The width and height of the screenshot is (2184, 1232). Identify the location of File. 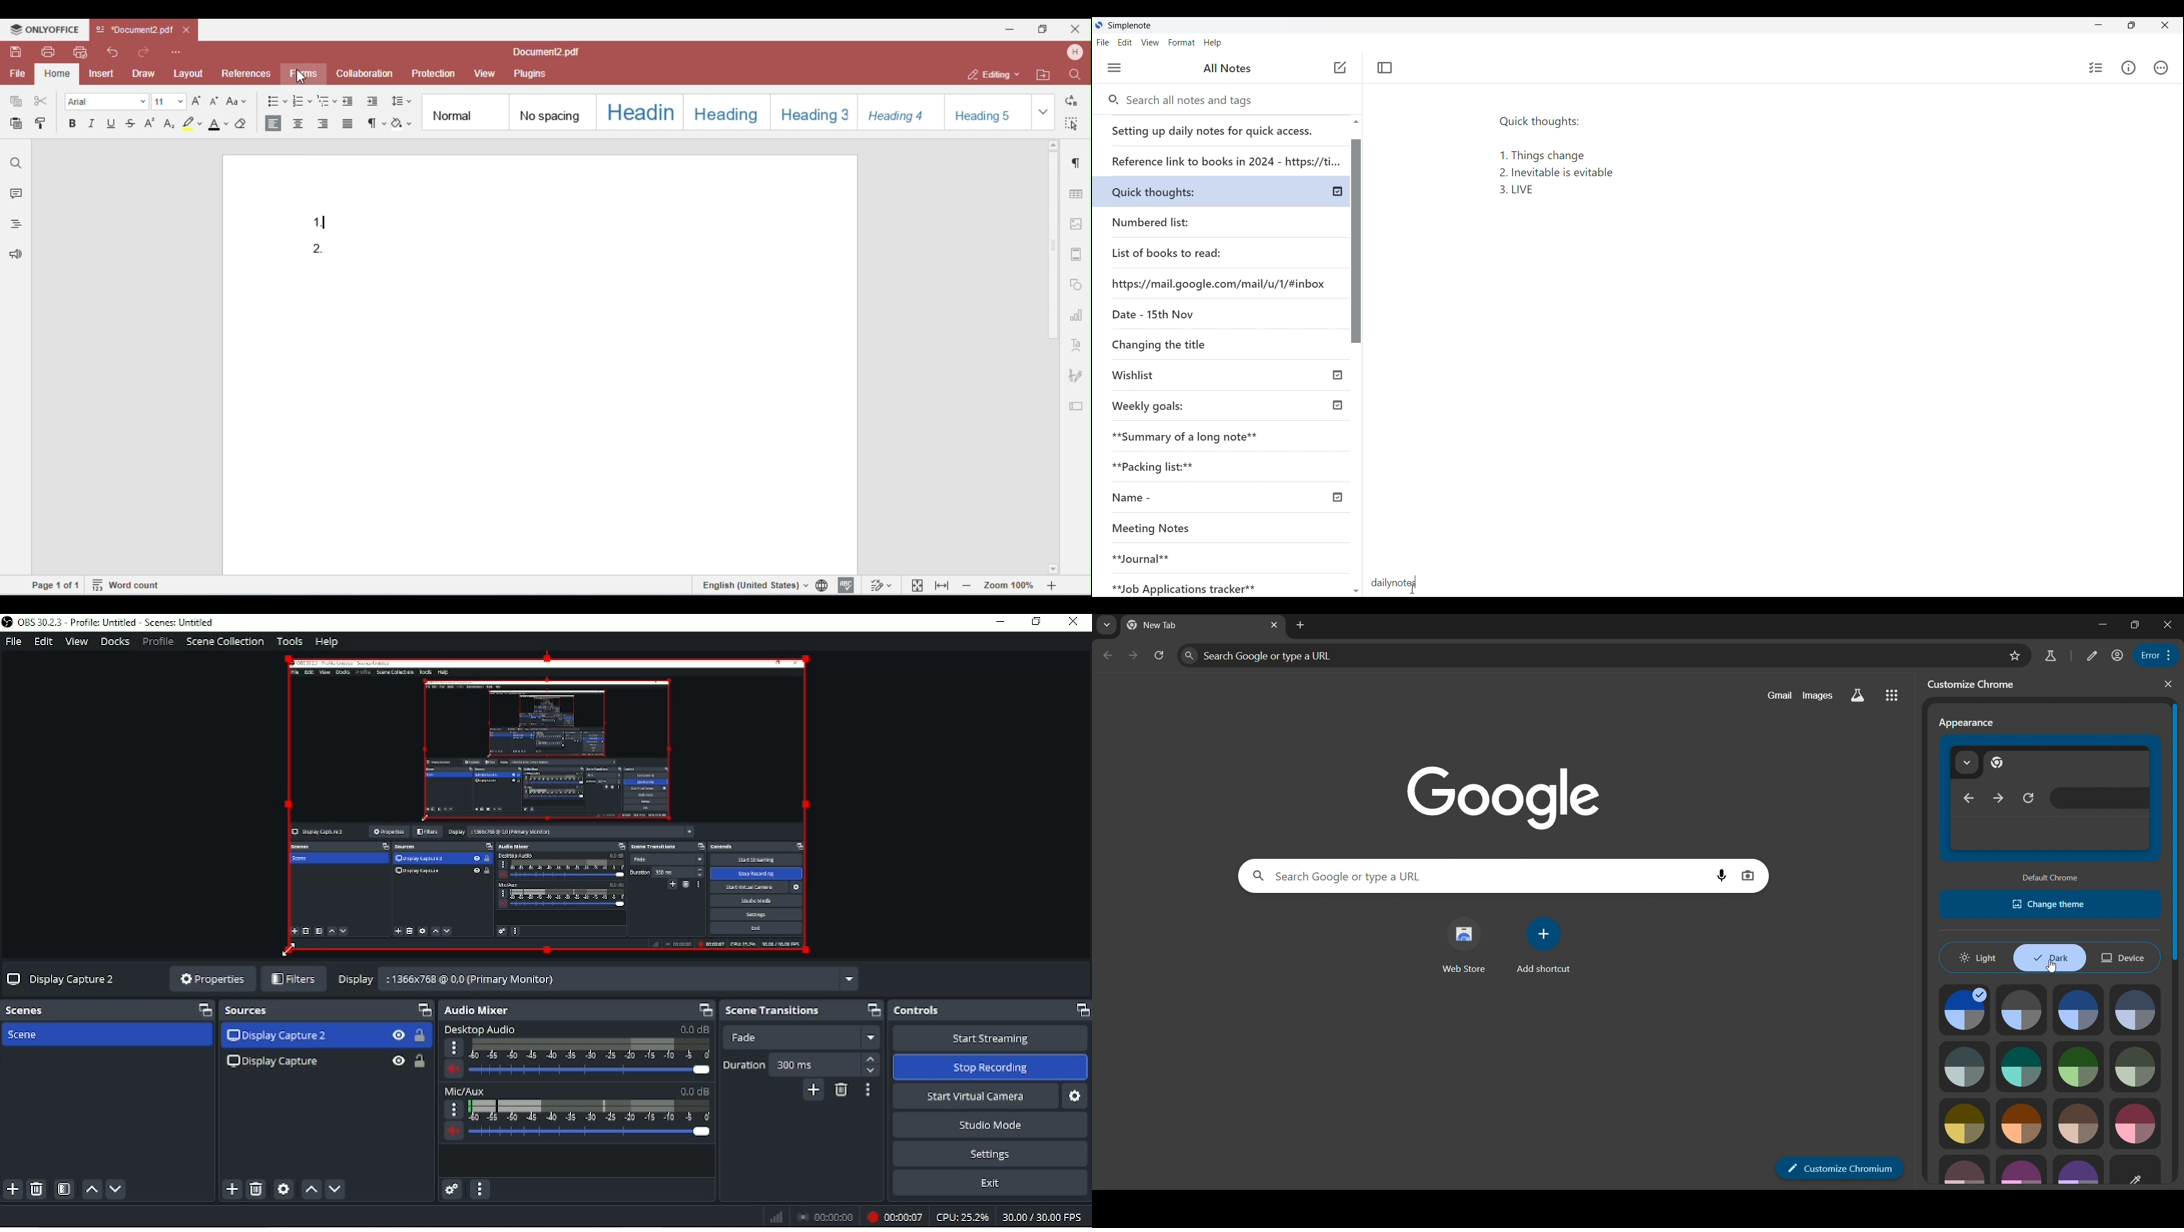
(14, 642).